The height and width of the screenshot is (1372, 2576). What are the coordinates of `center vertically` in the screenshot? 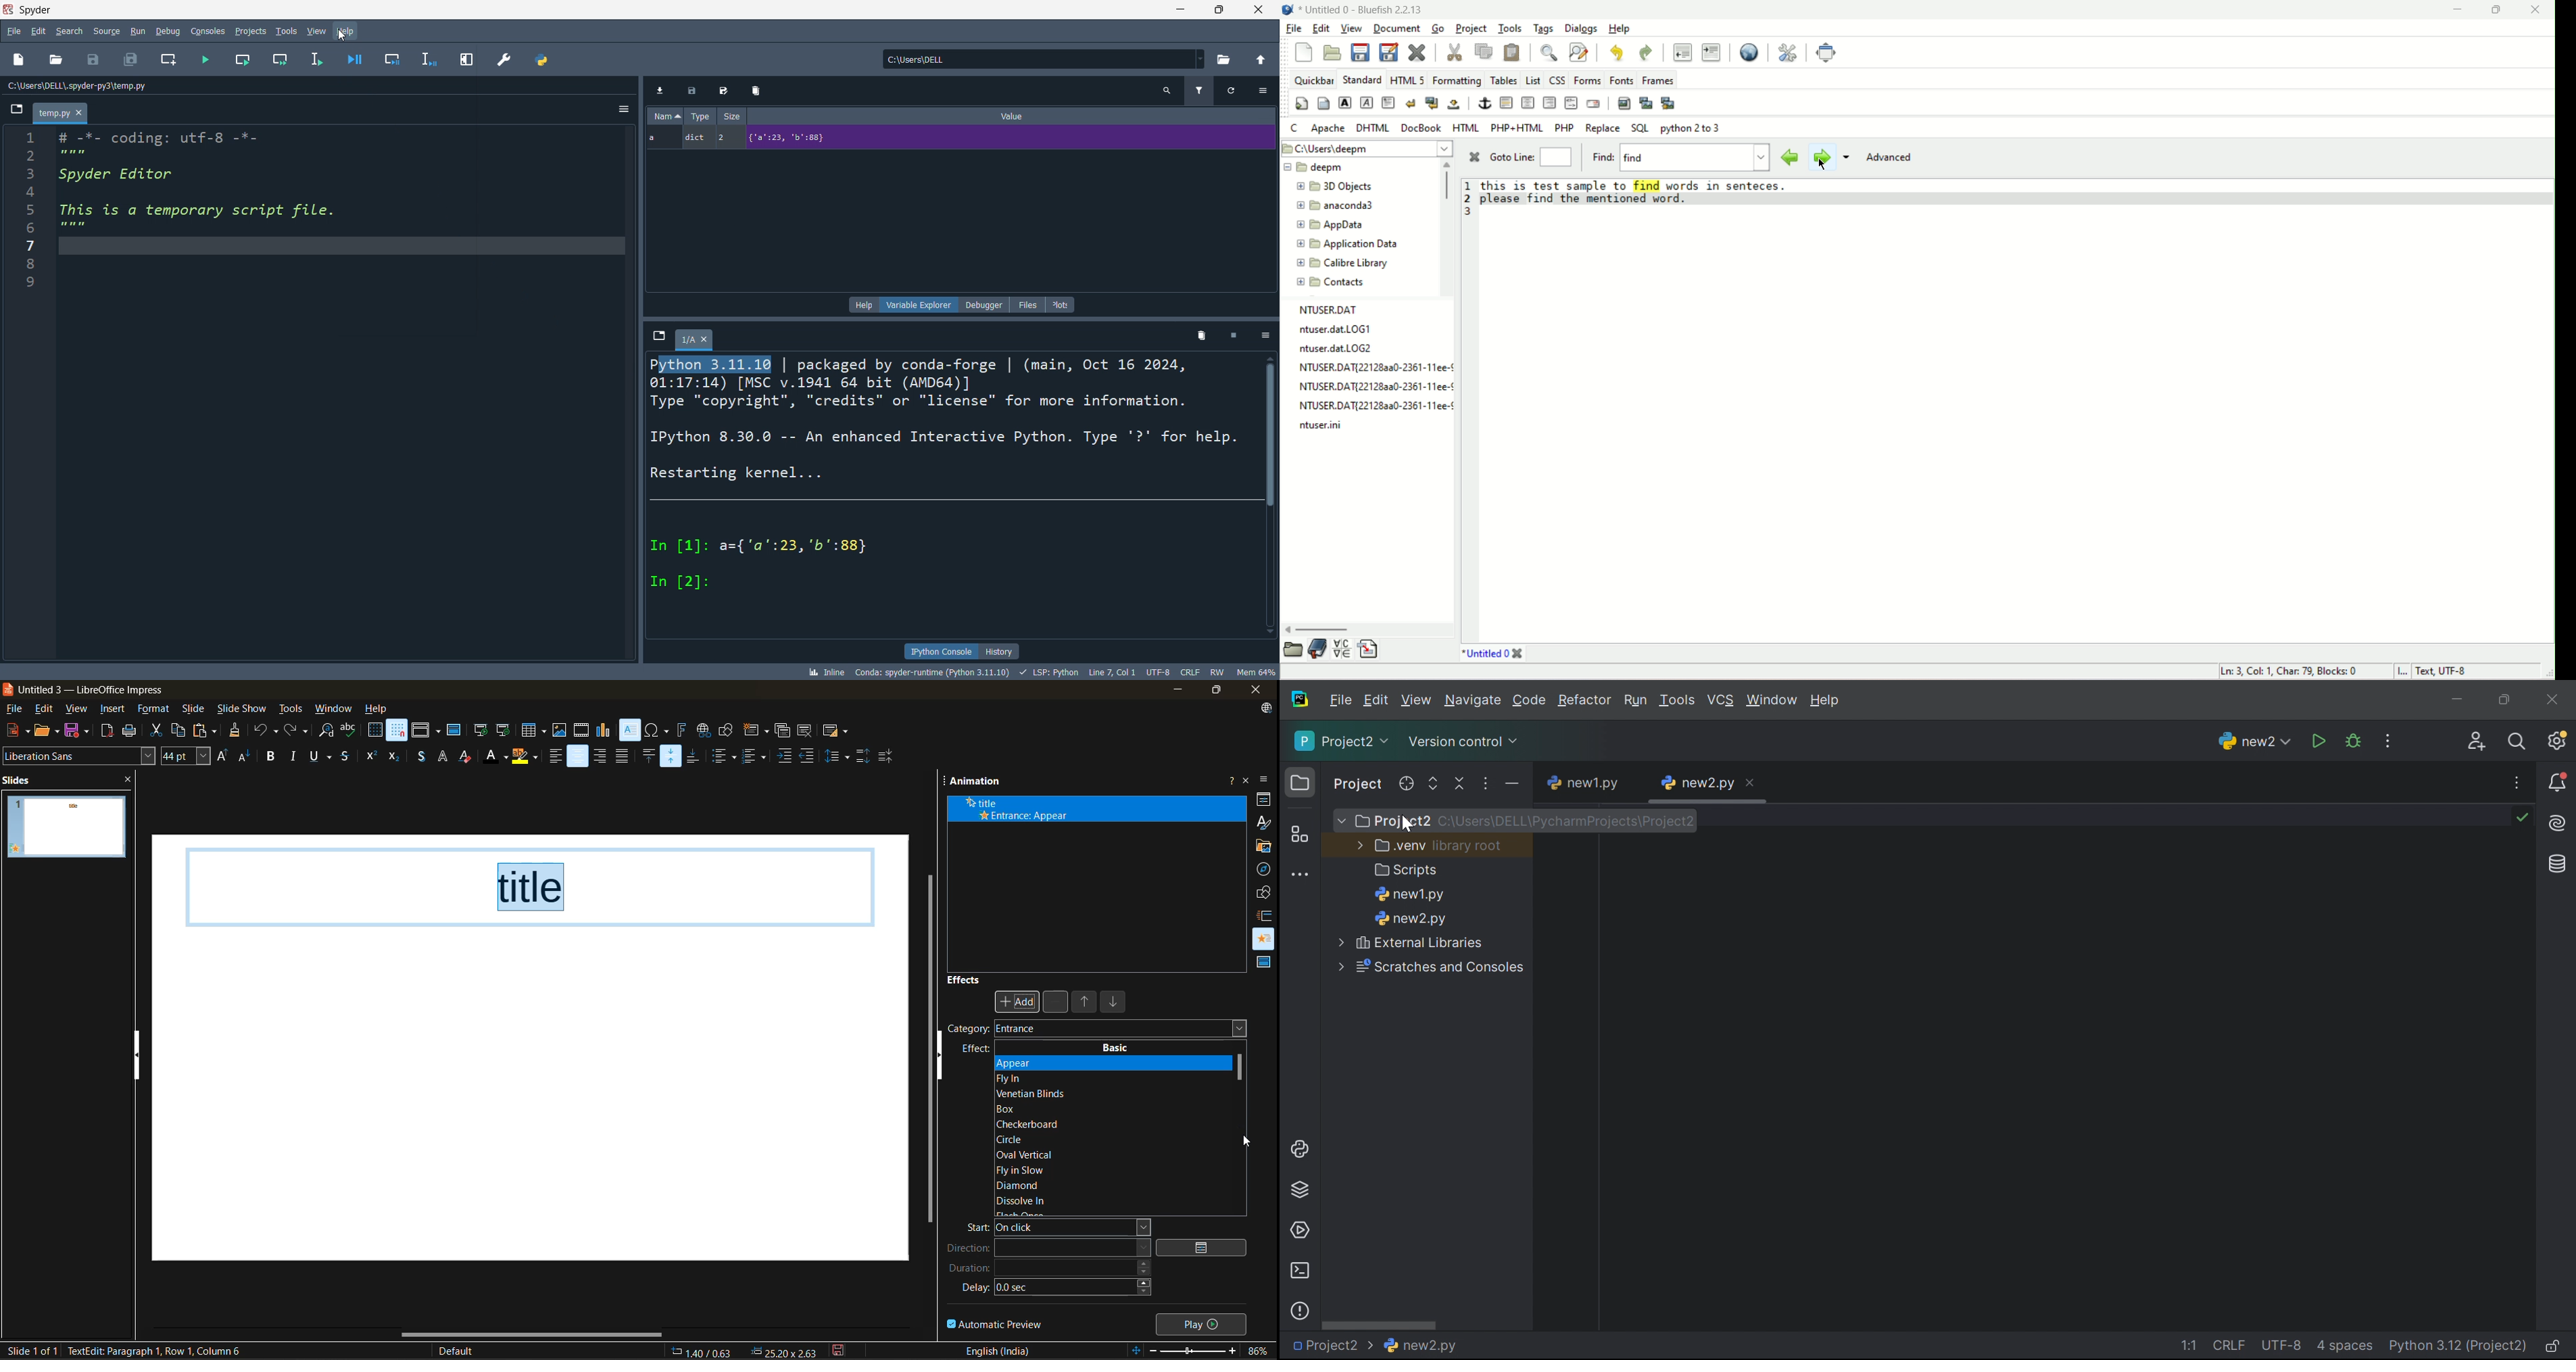 It's located at (673, 755).